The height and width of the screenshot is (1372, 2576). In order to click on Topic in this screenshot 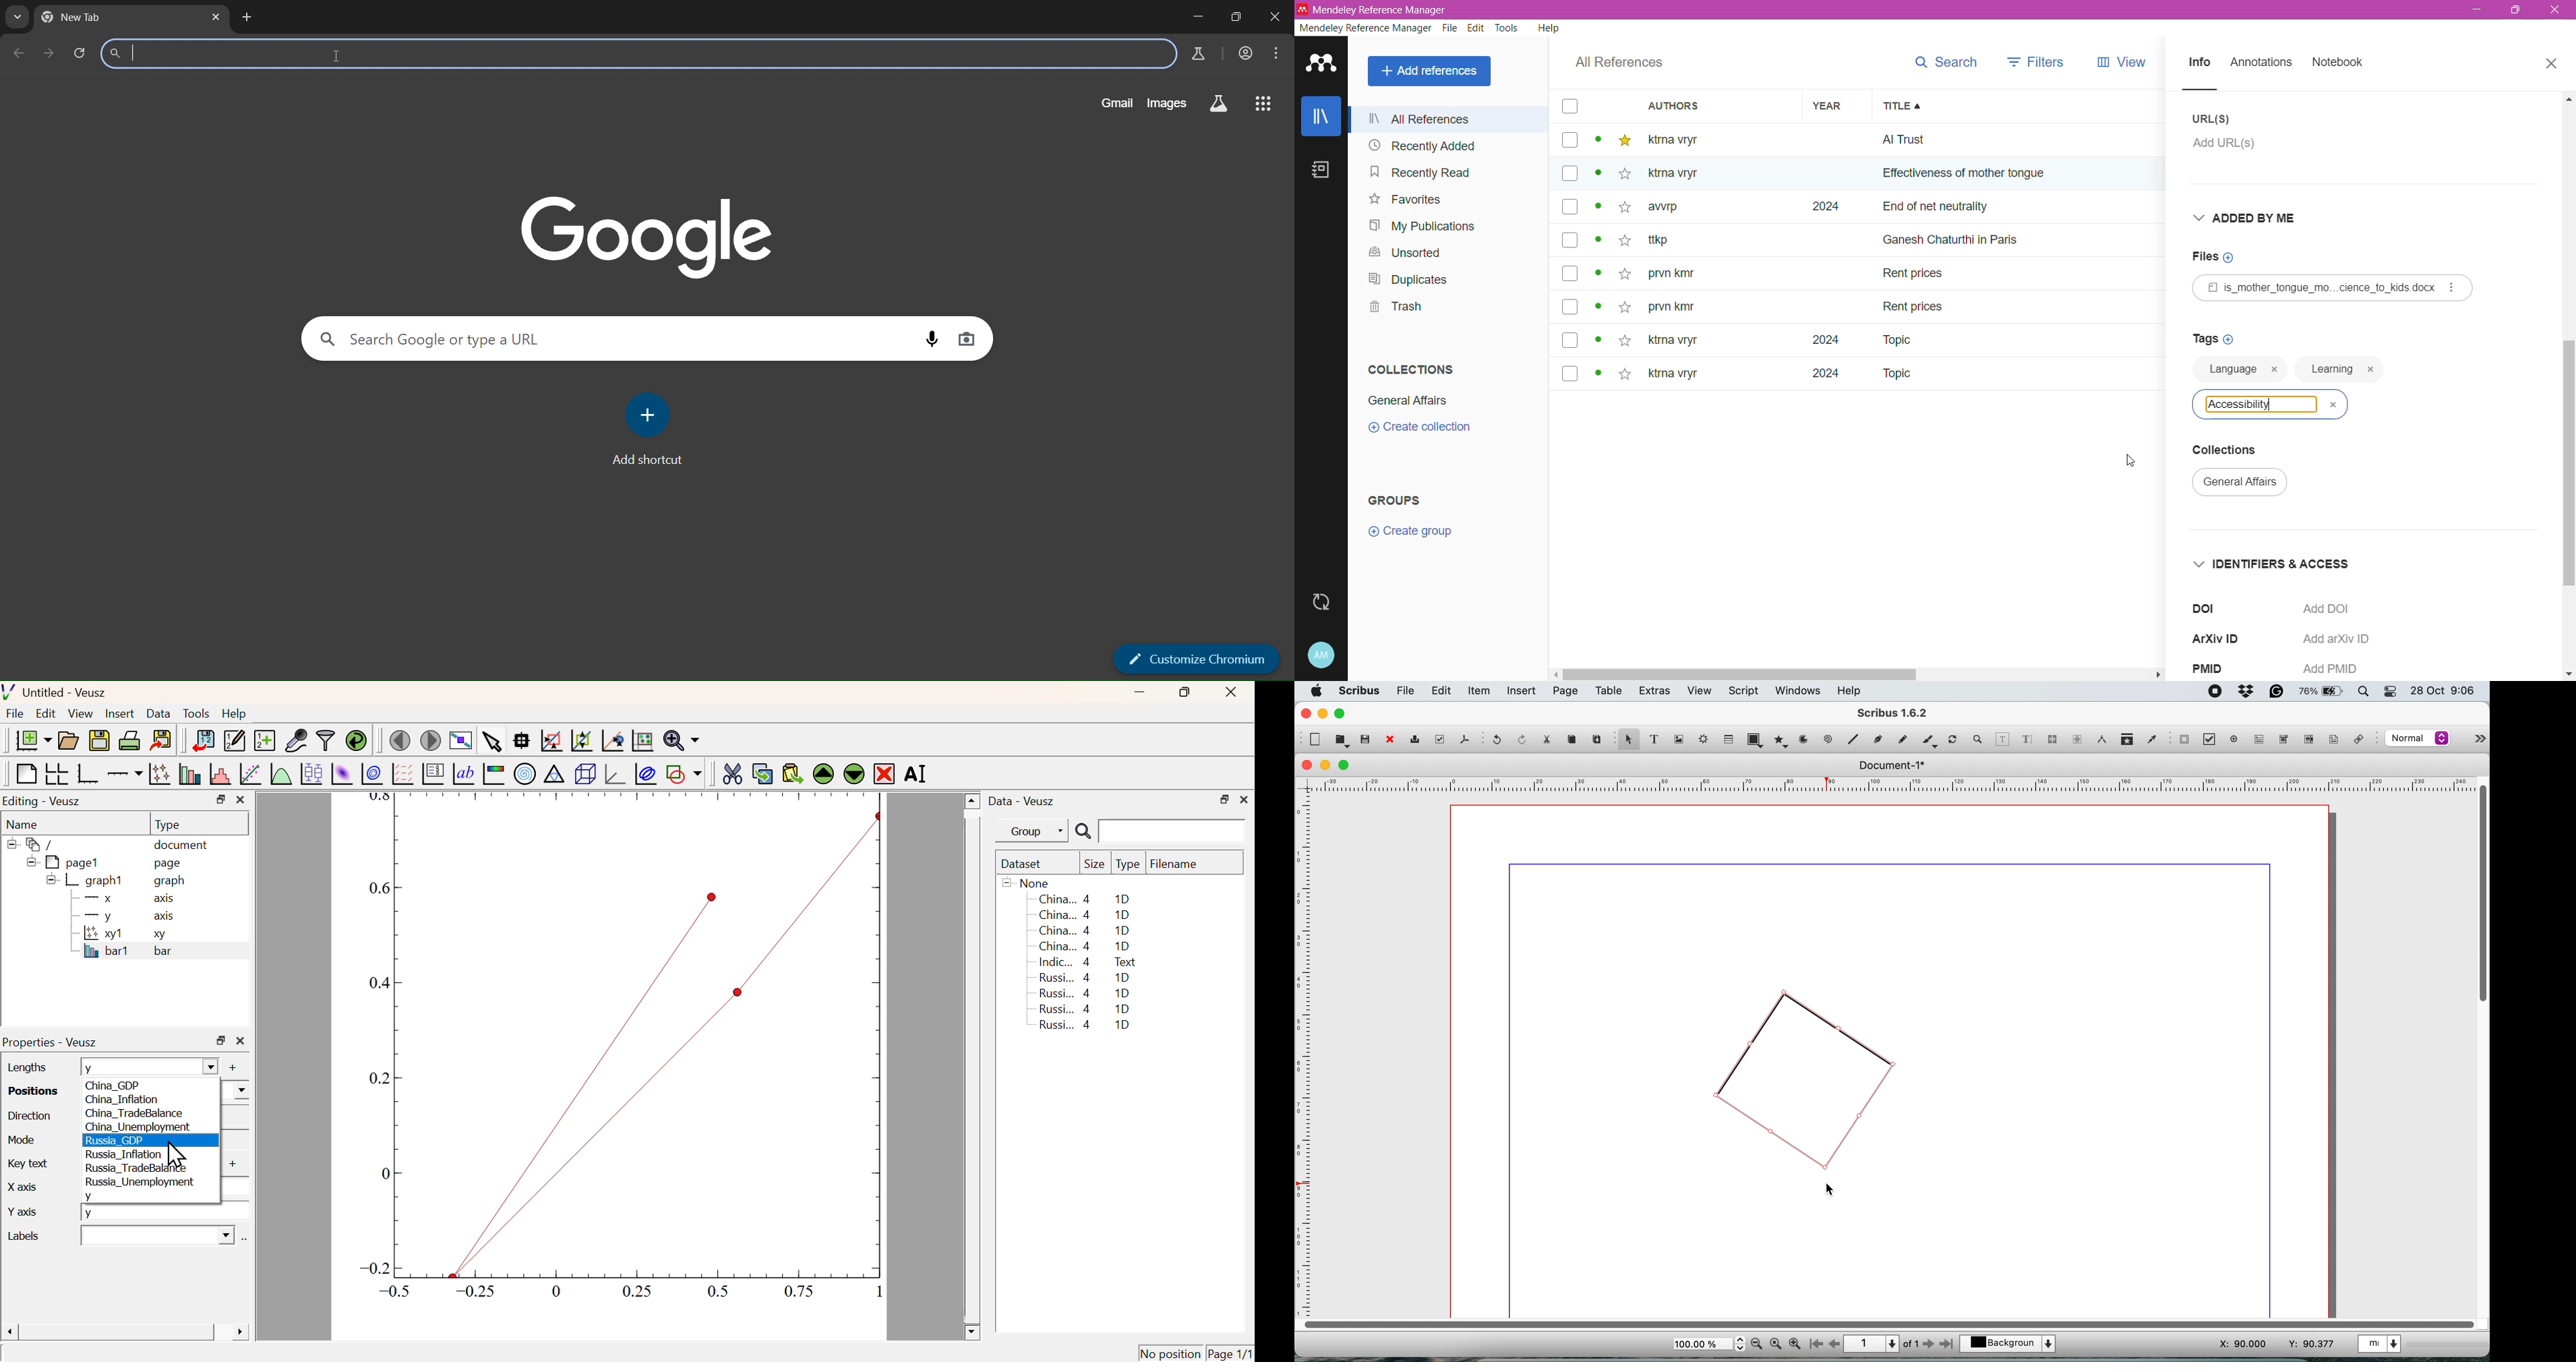, I will do `click(1895, 375)`.